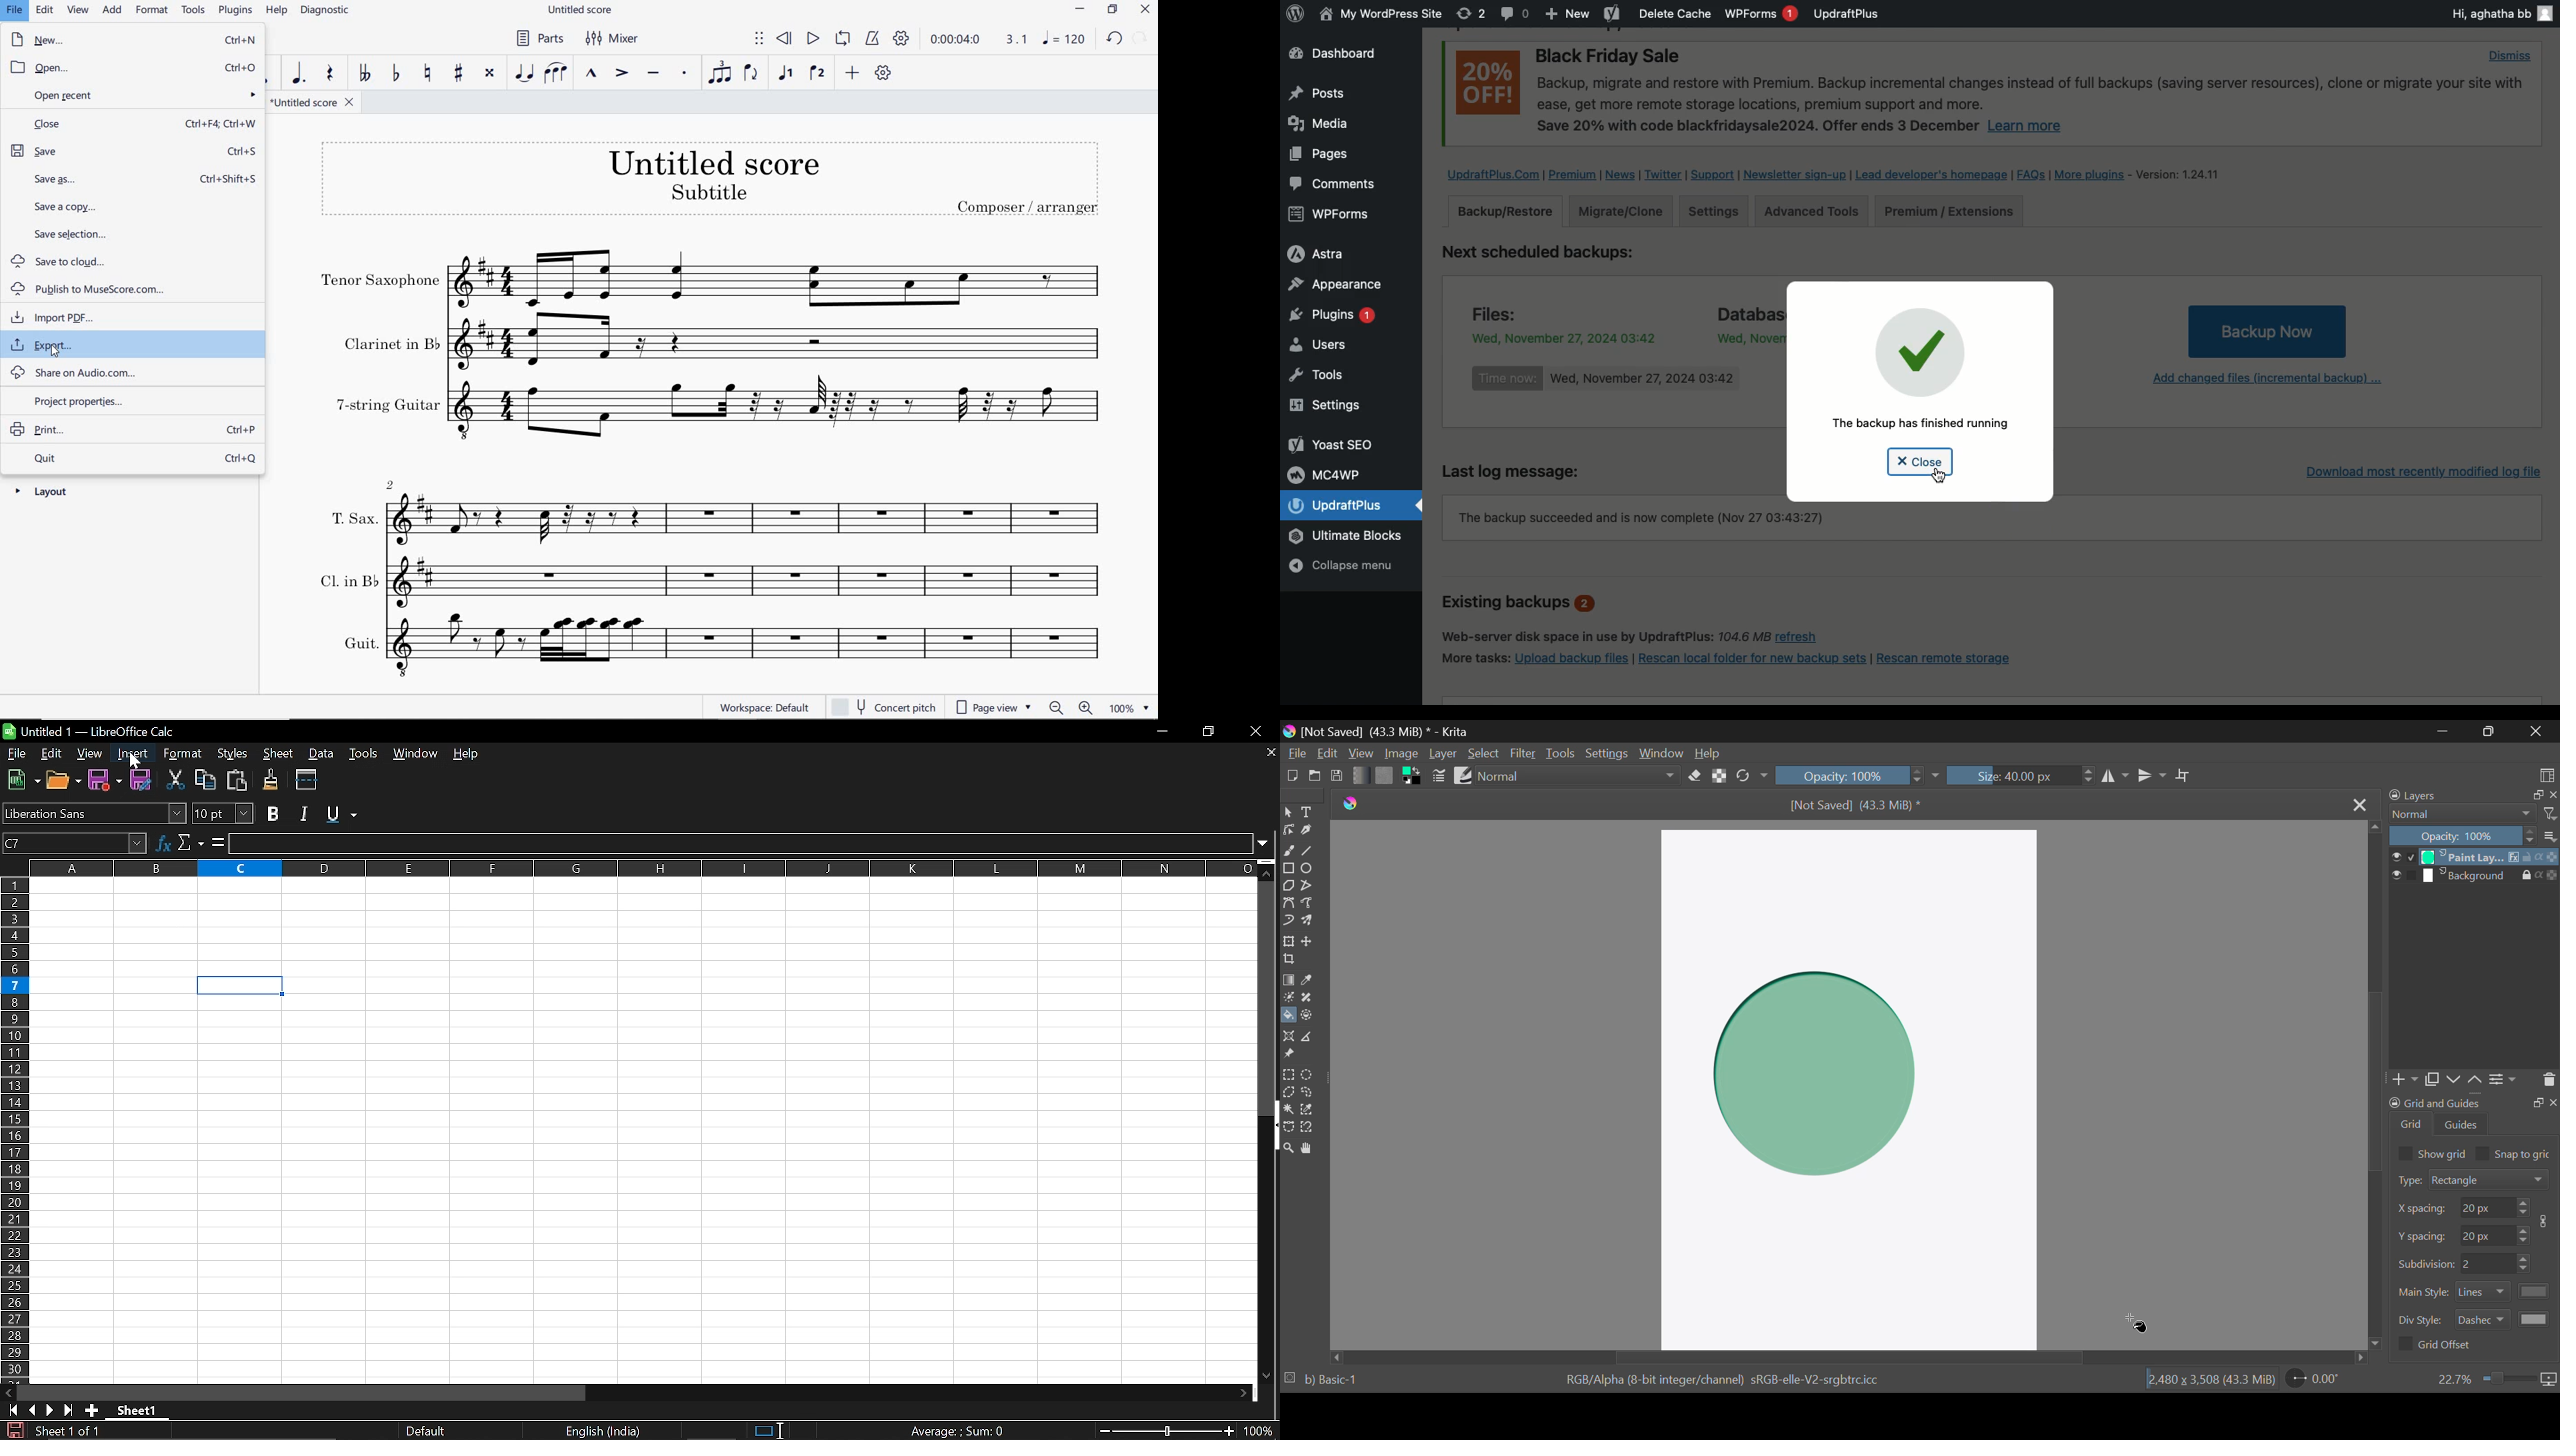 The image size is (2576, 1456). What do you see at coordinates (1809, 212) in the screenshot?
I see `Advanced tools` at bounding box center [1809, 212].